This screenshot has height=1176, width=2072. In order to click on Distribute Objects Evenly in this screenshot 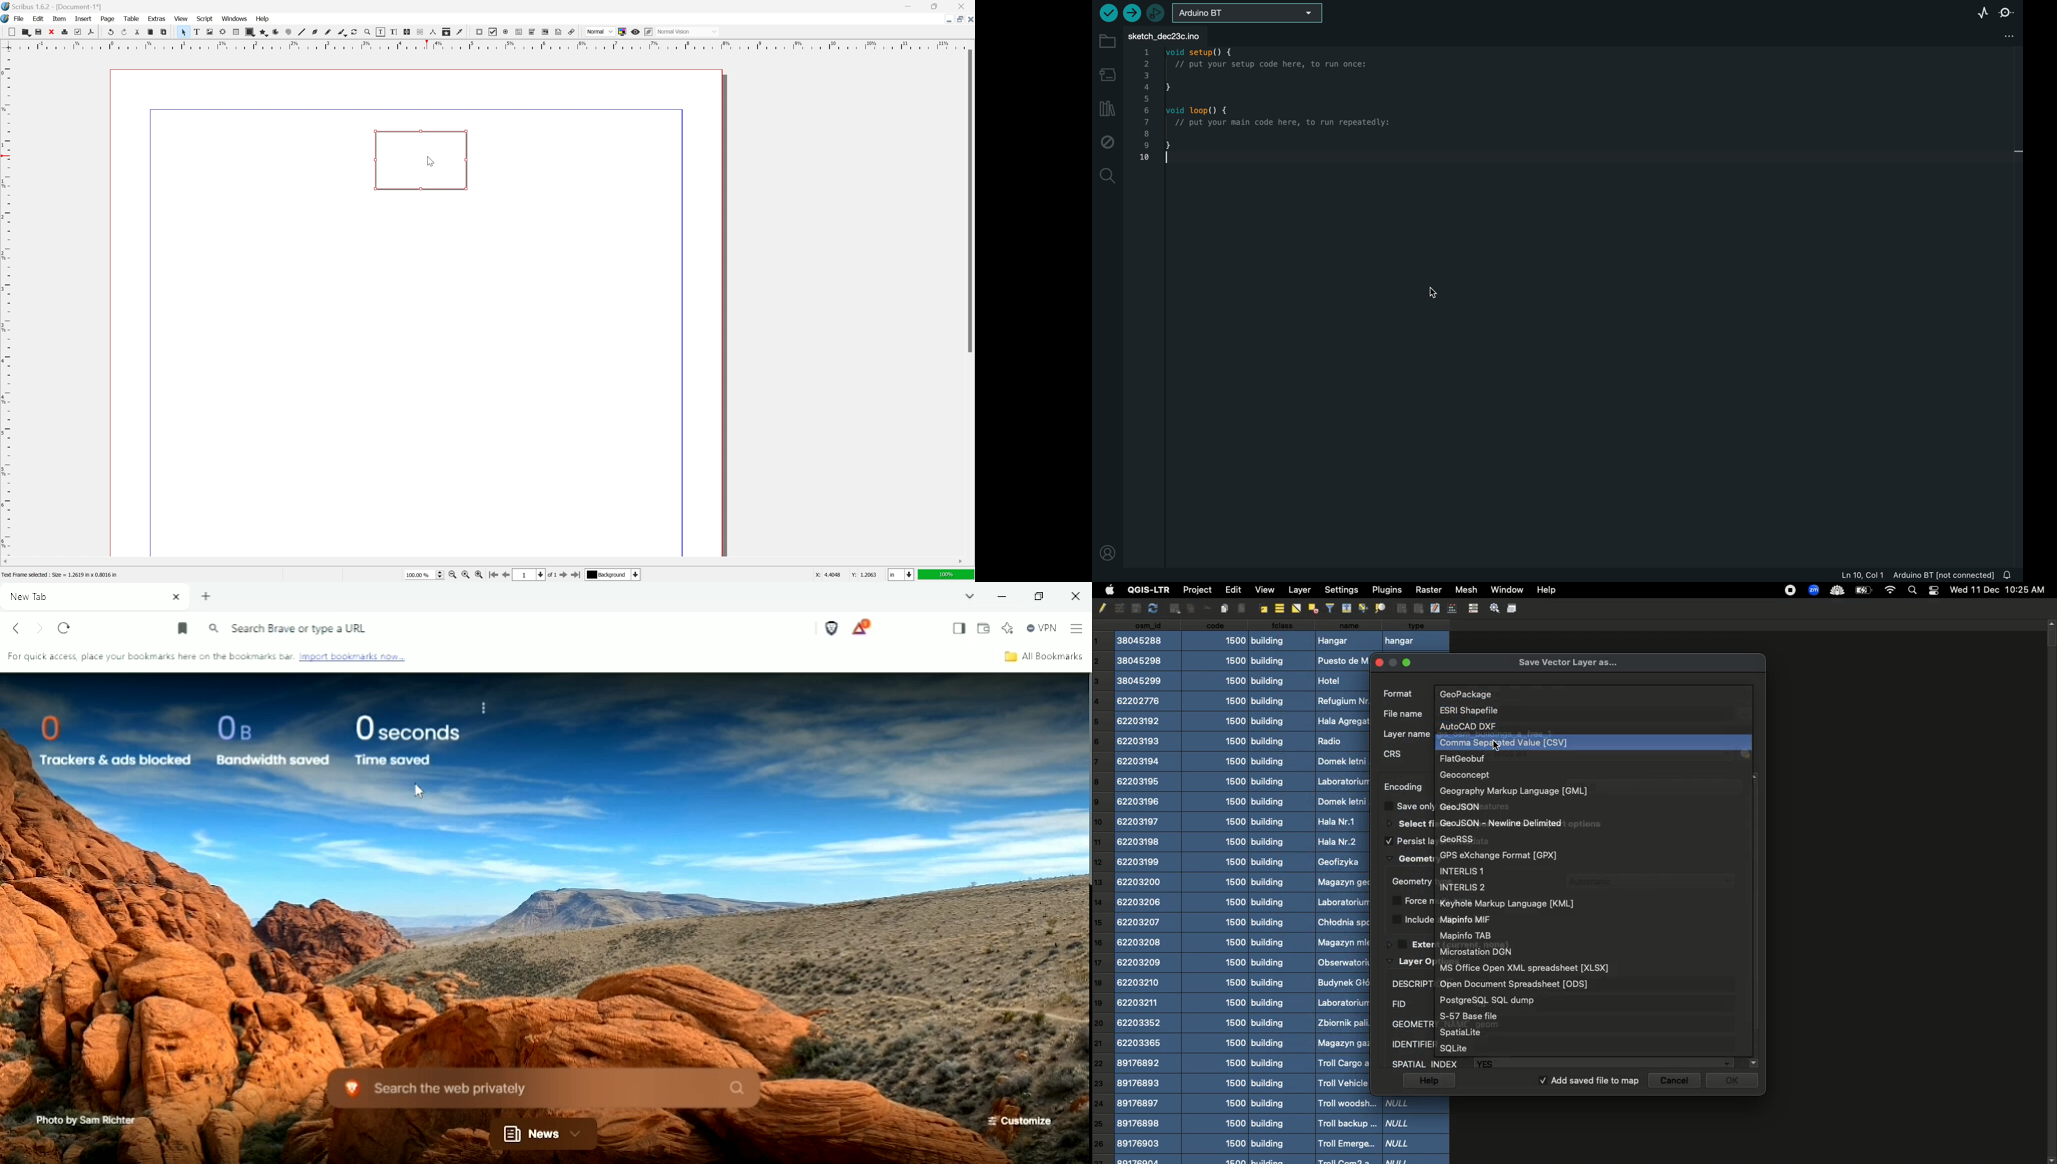, I will do `click(1379, 608)`.